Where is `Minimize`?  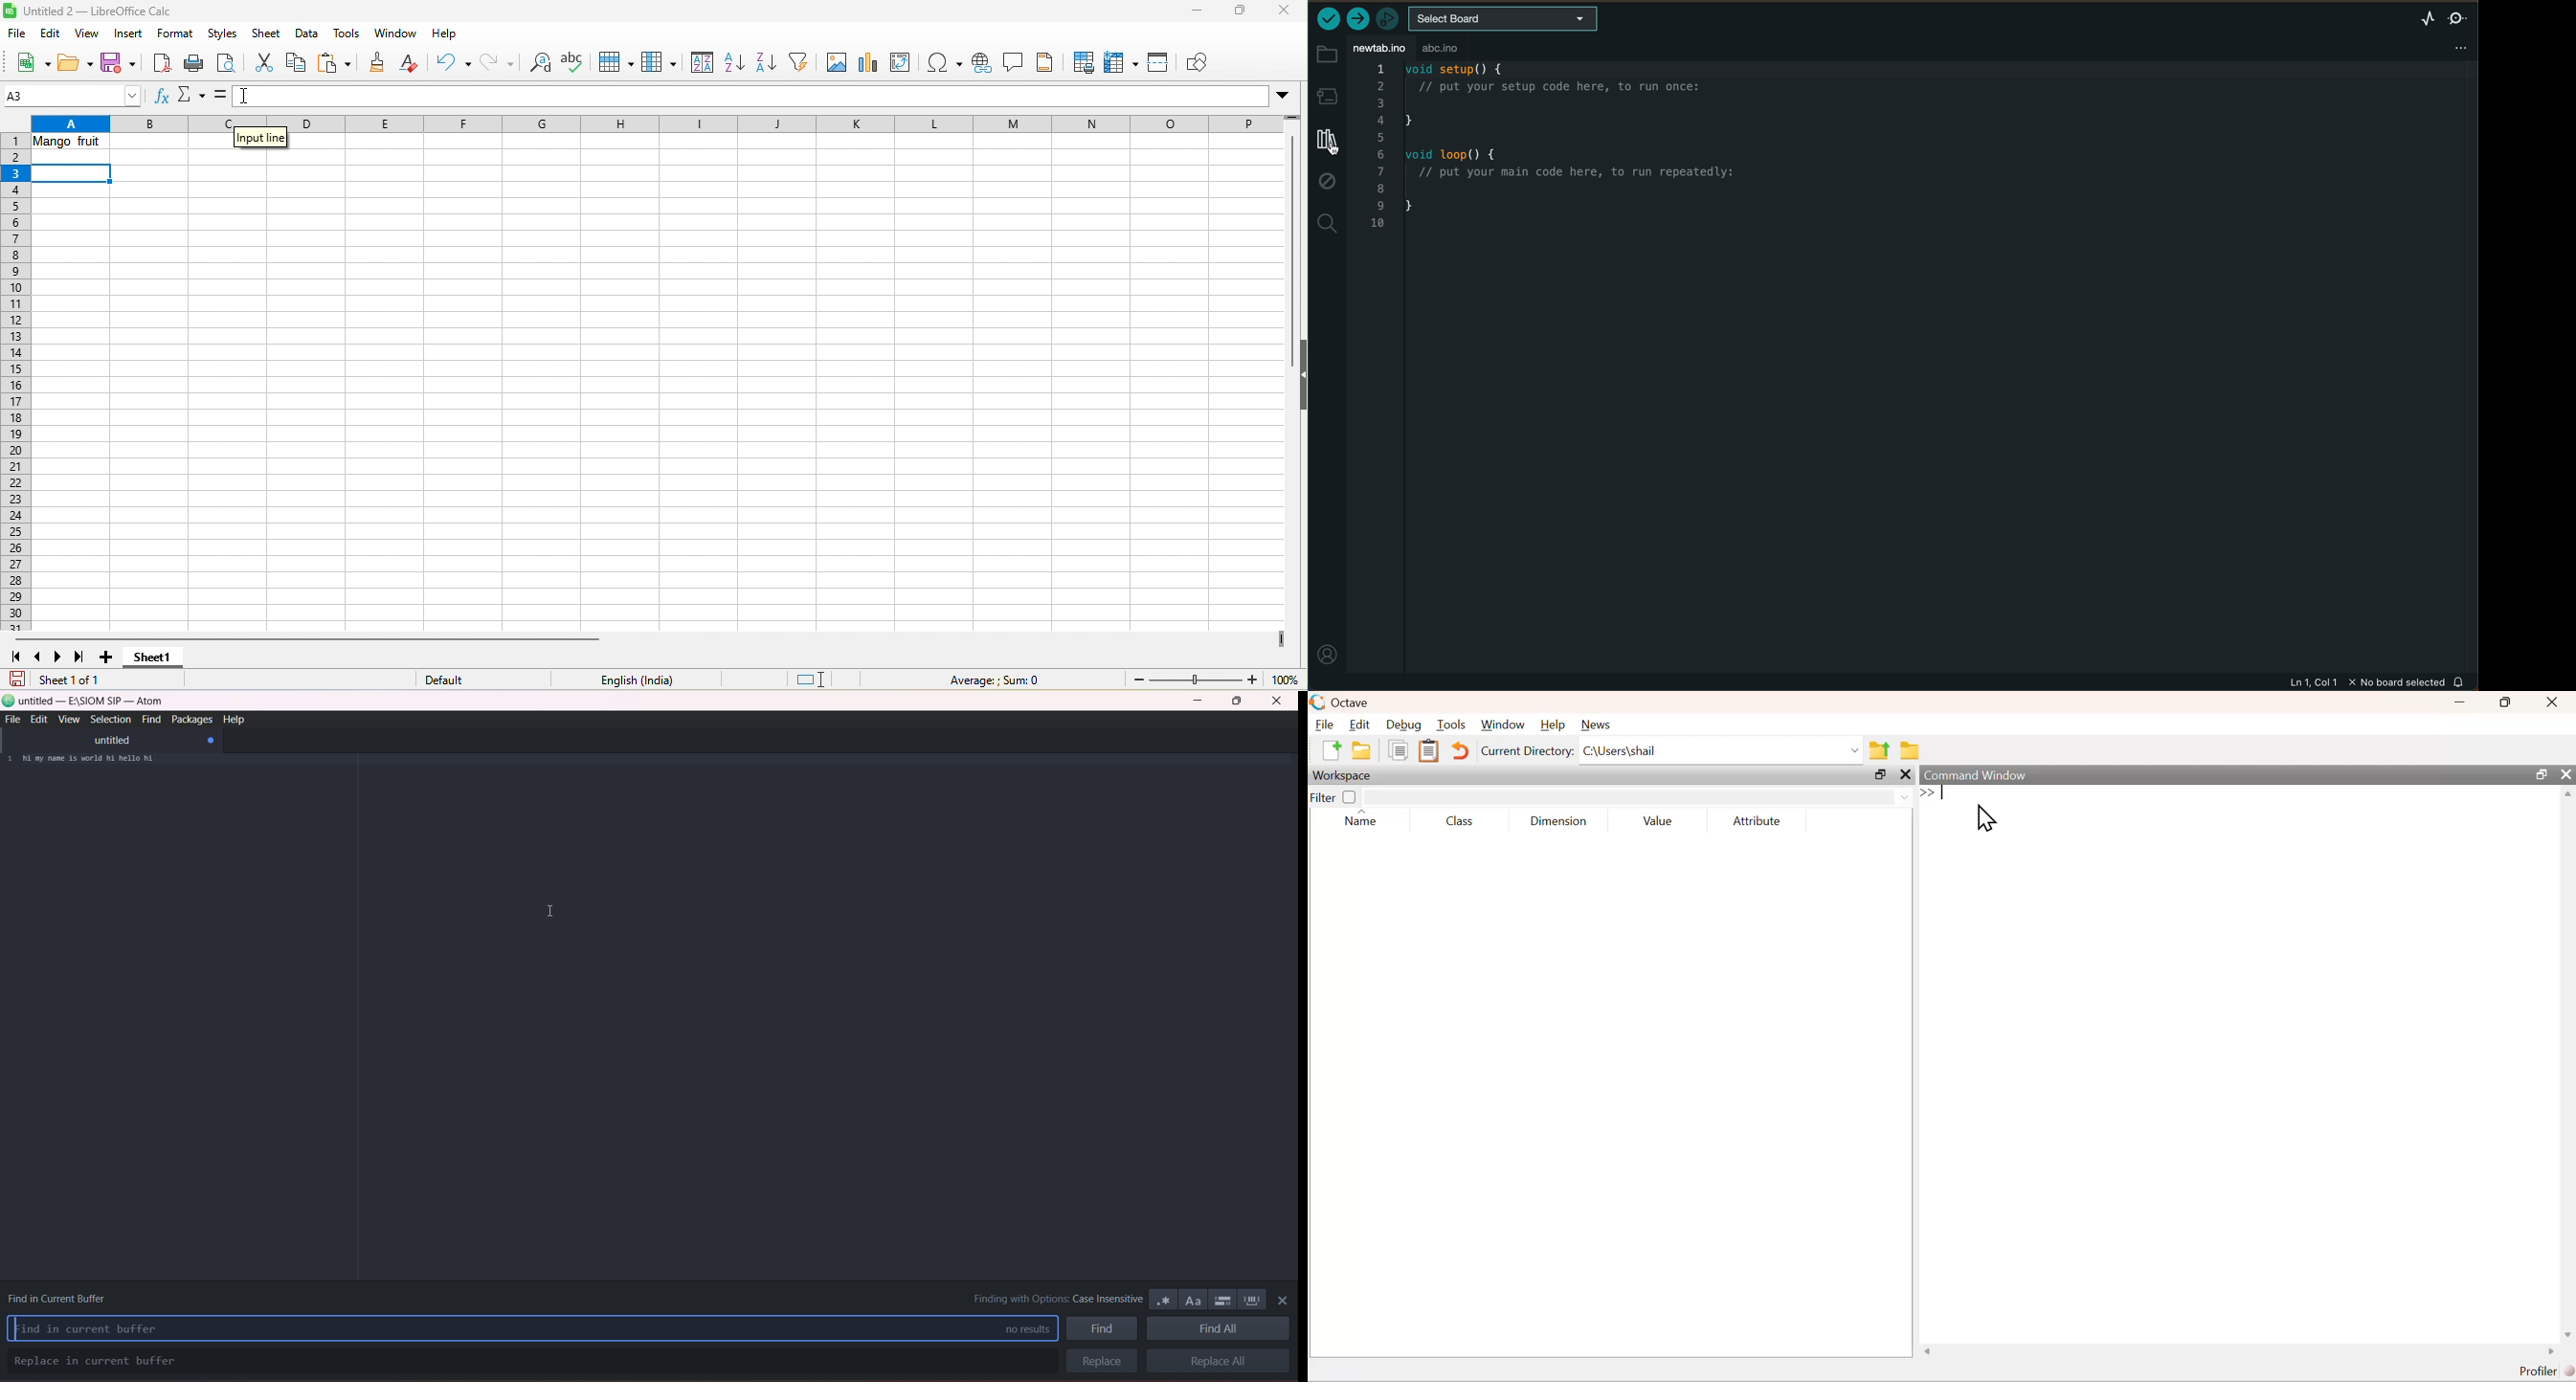 Minimize is located at coordinates (2465, 702).